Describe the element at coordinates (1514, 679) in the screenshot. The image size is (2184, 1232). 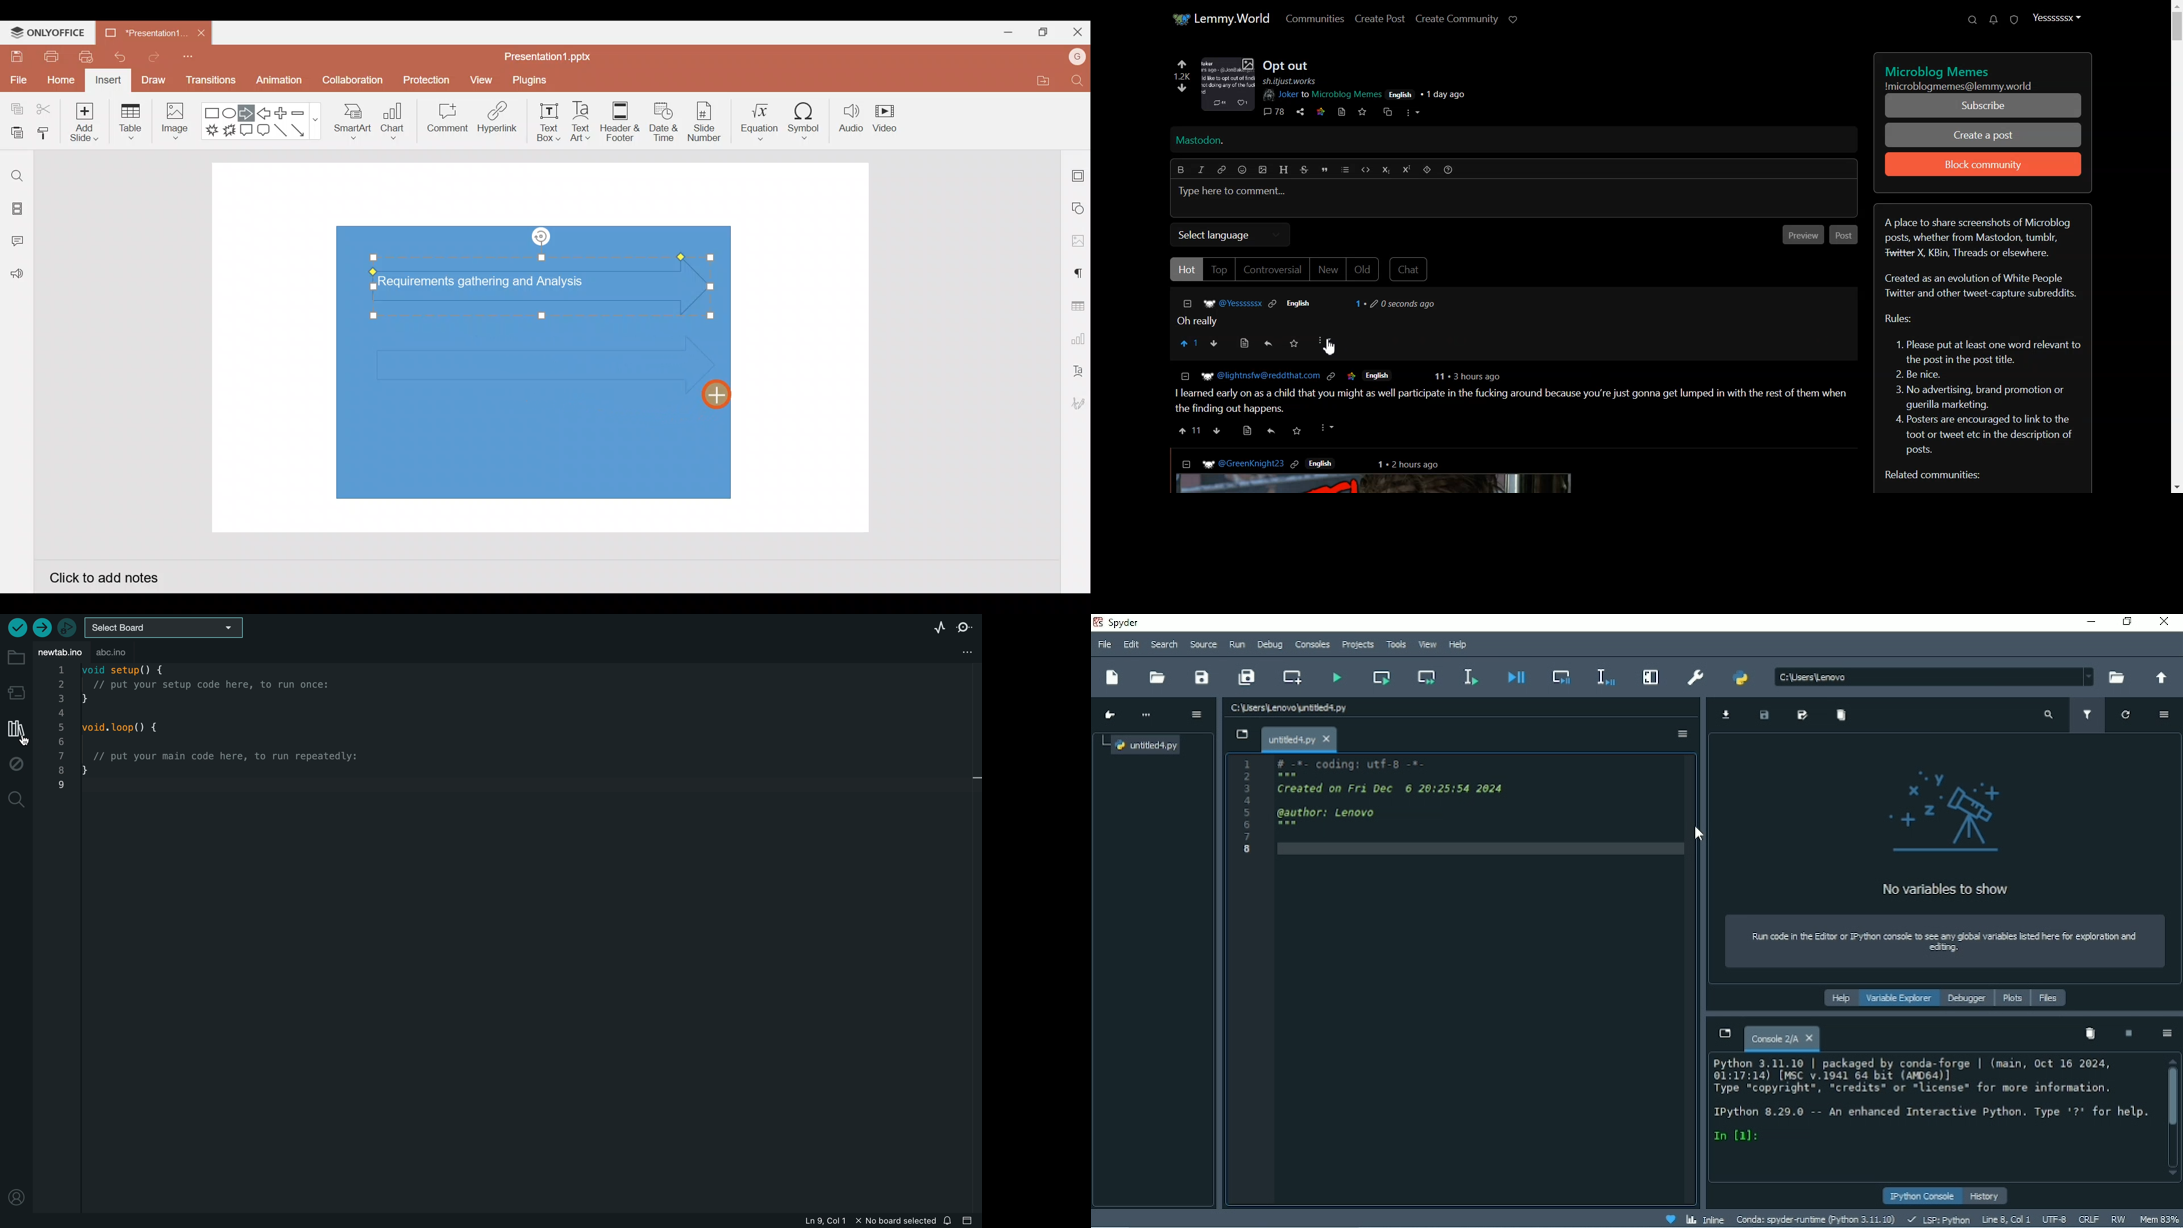
I see `Debug file` at that location.